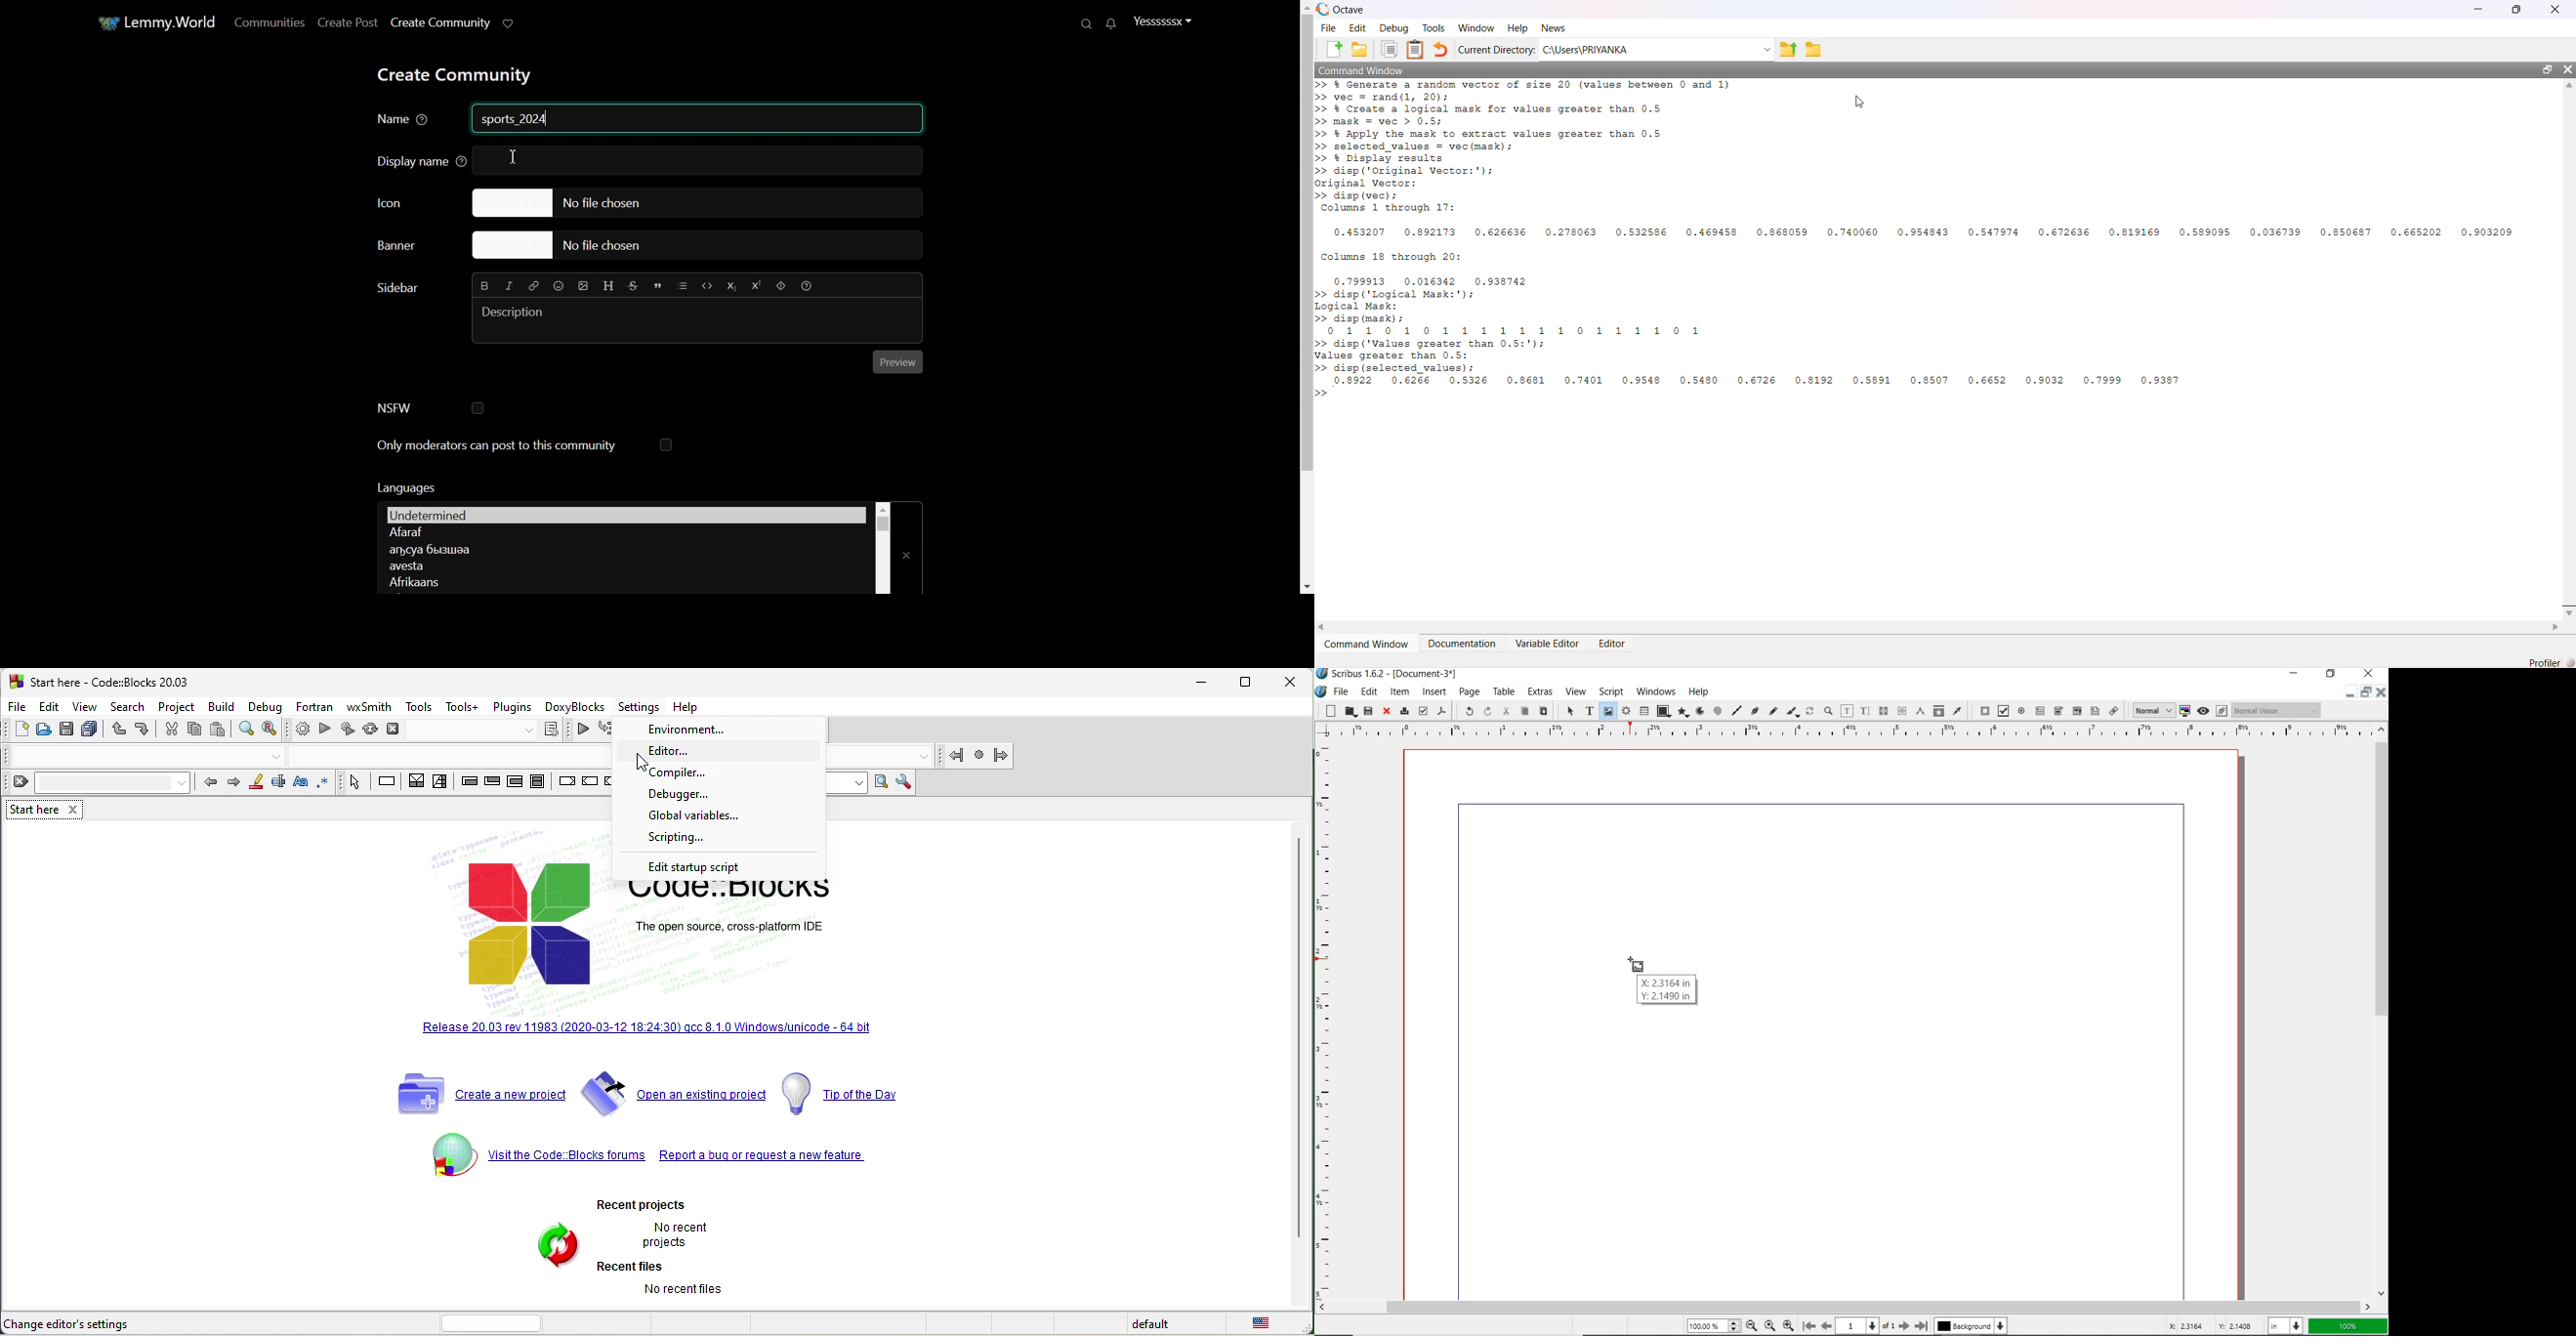 The height and width of the screenshot is (1344, 2576). Describe the element at coordinates (1367, 710) in the screenshot. I see `save` at that location.